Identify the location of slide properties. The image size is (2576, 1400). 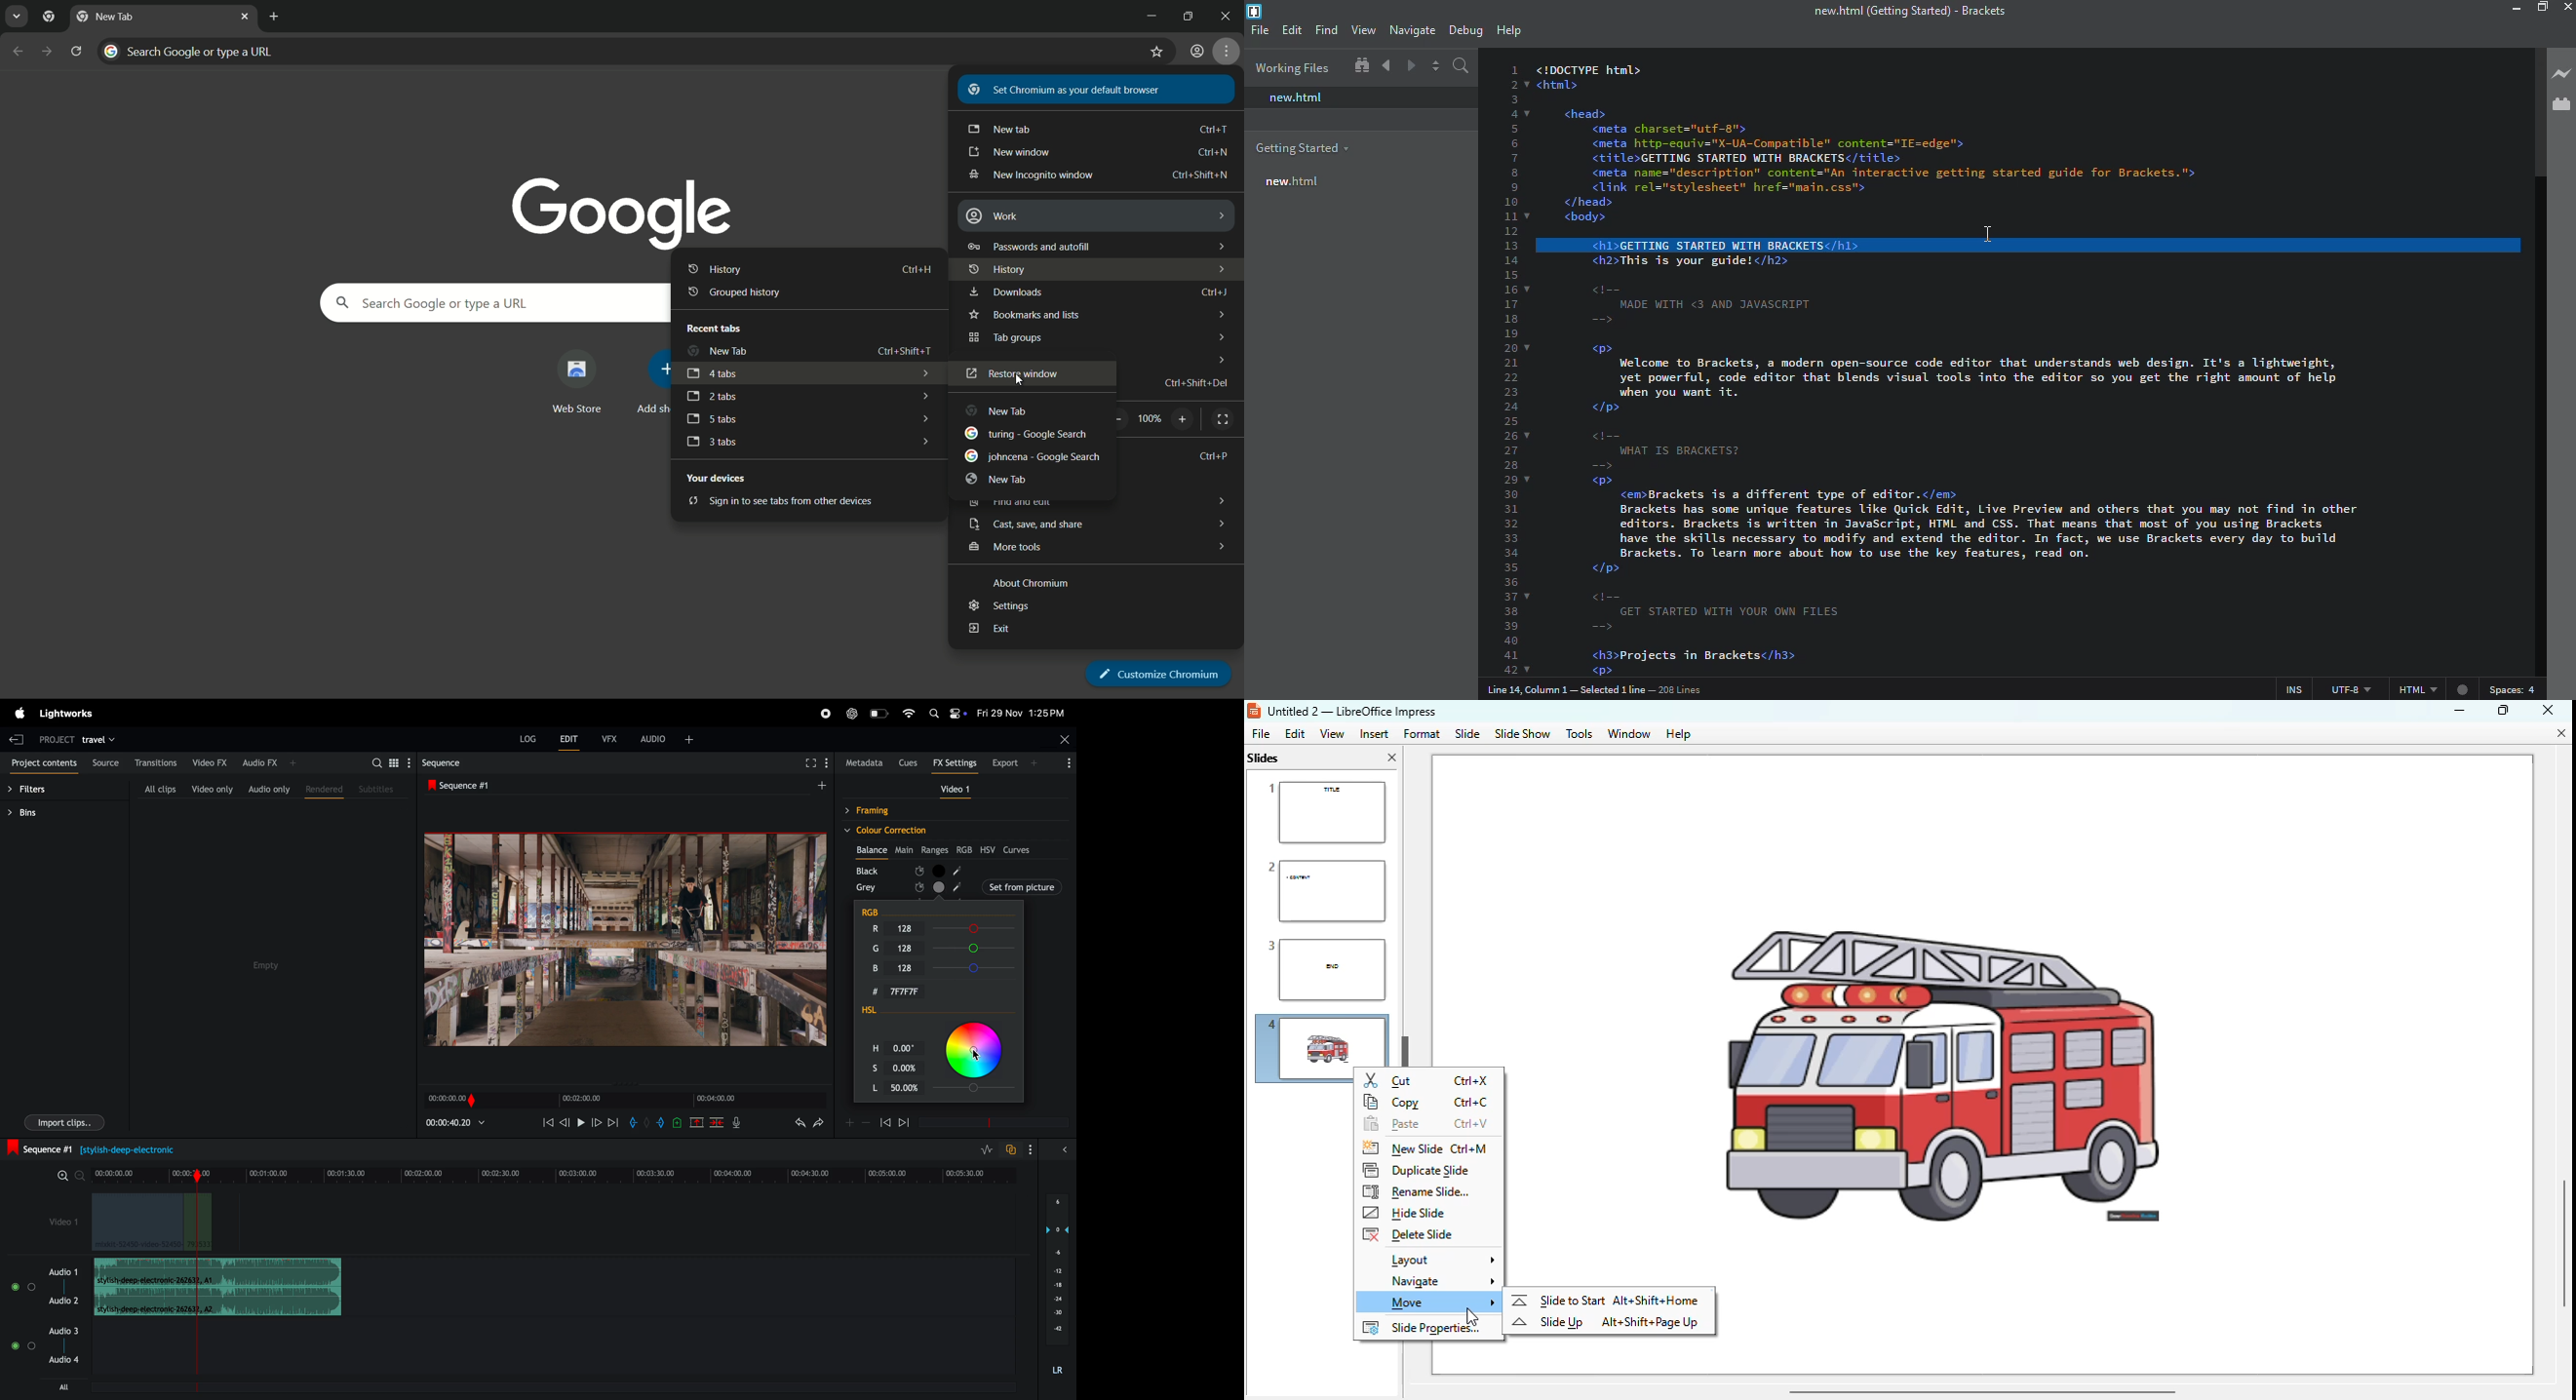
(1422, 1328).